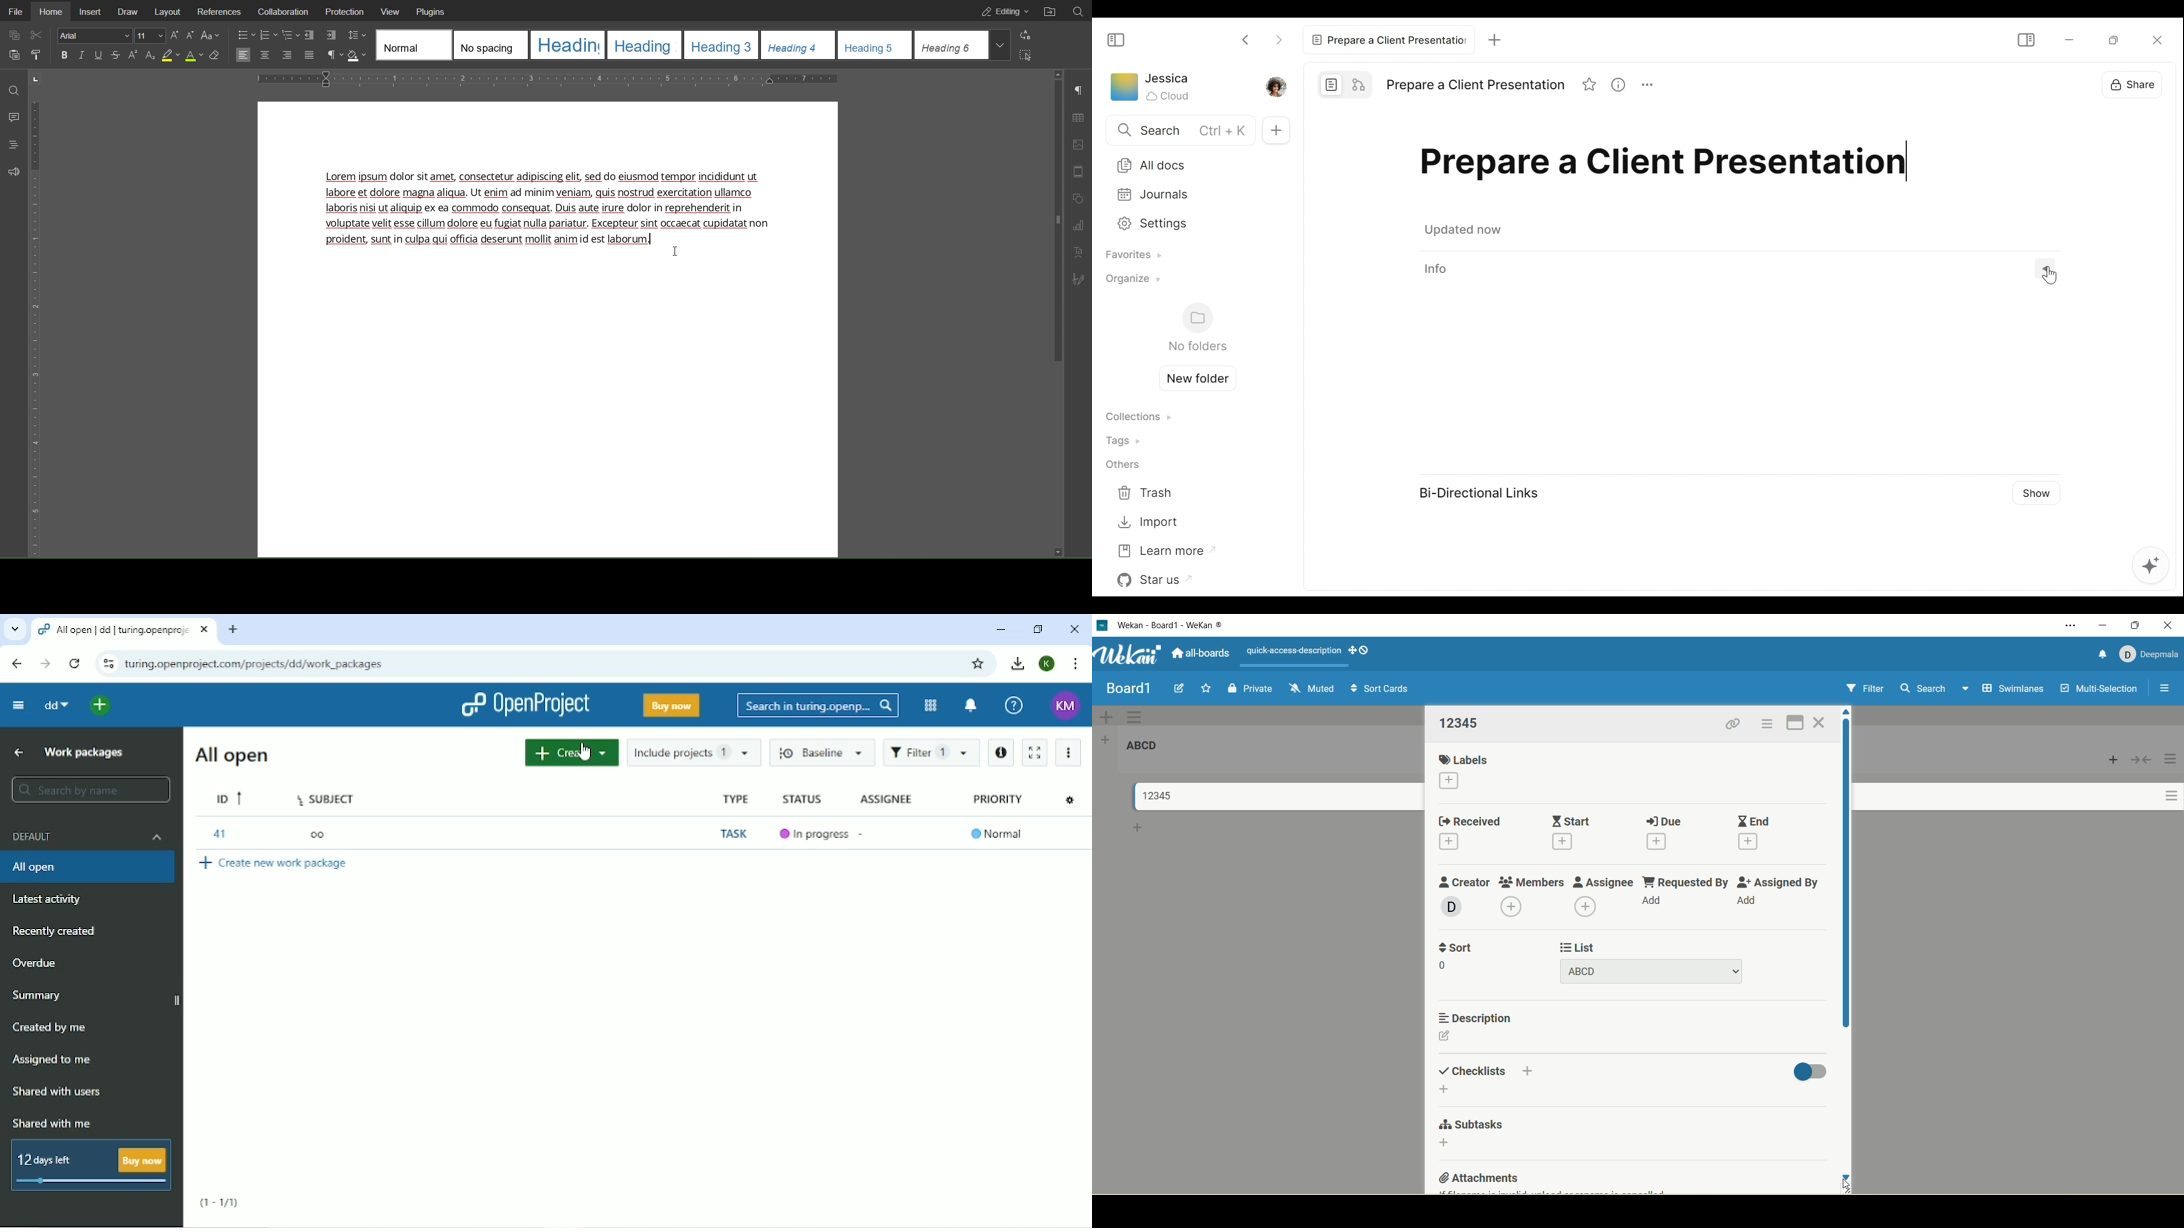 Image resolution: width=2184 pixels, height=1232 pixels. I want to click on Increase Text Size, so click(176, 35).